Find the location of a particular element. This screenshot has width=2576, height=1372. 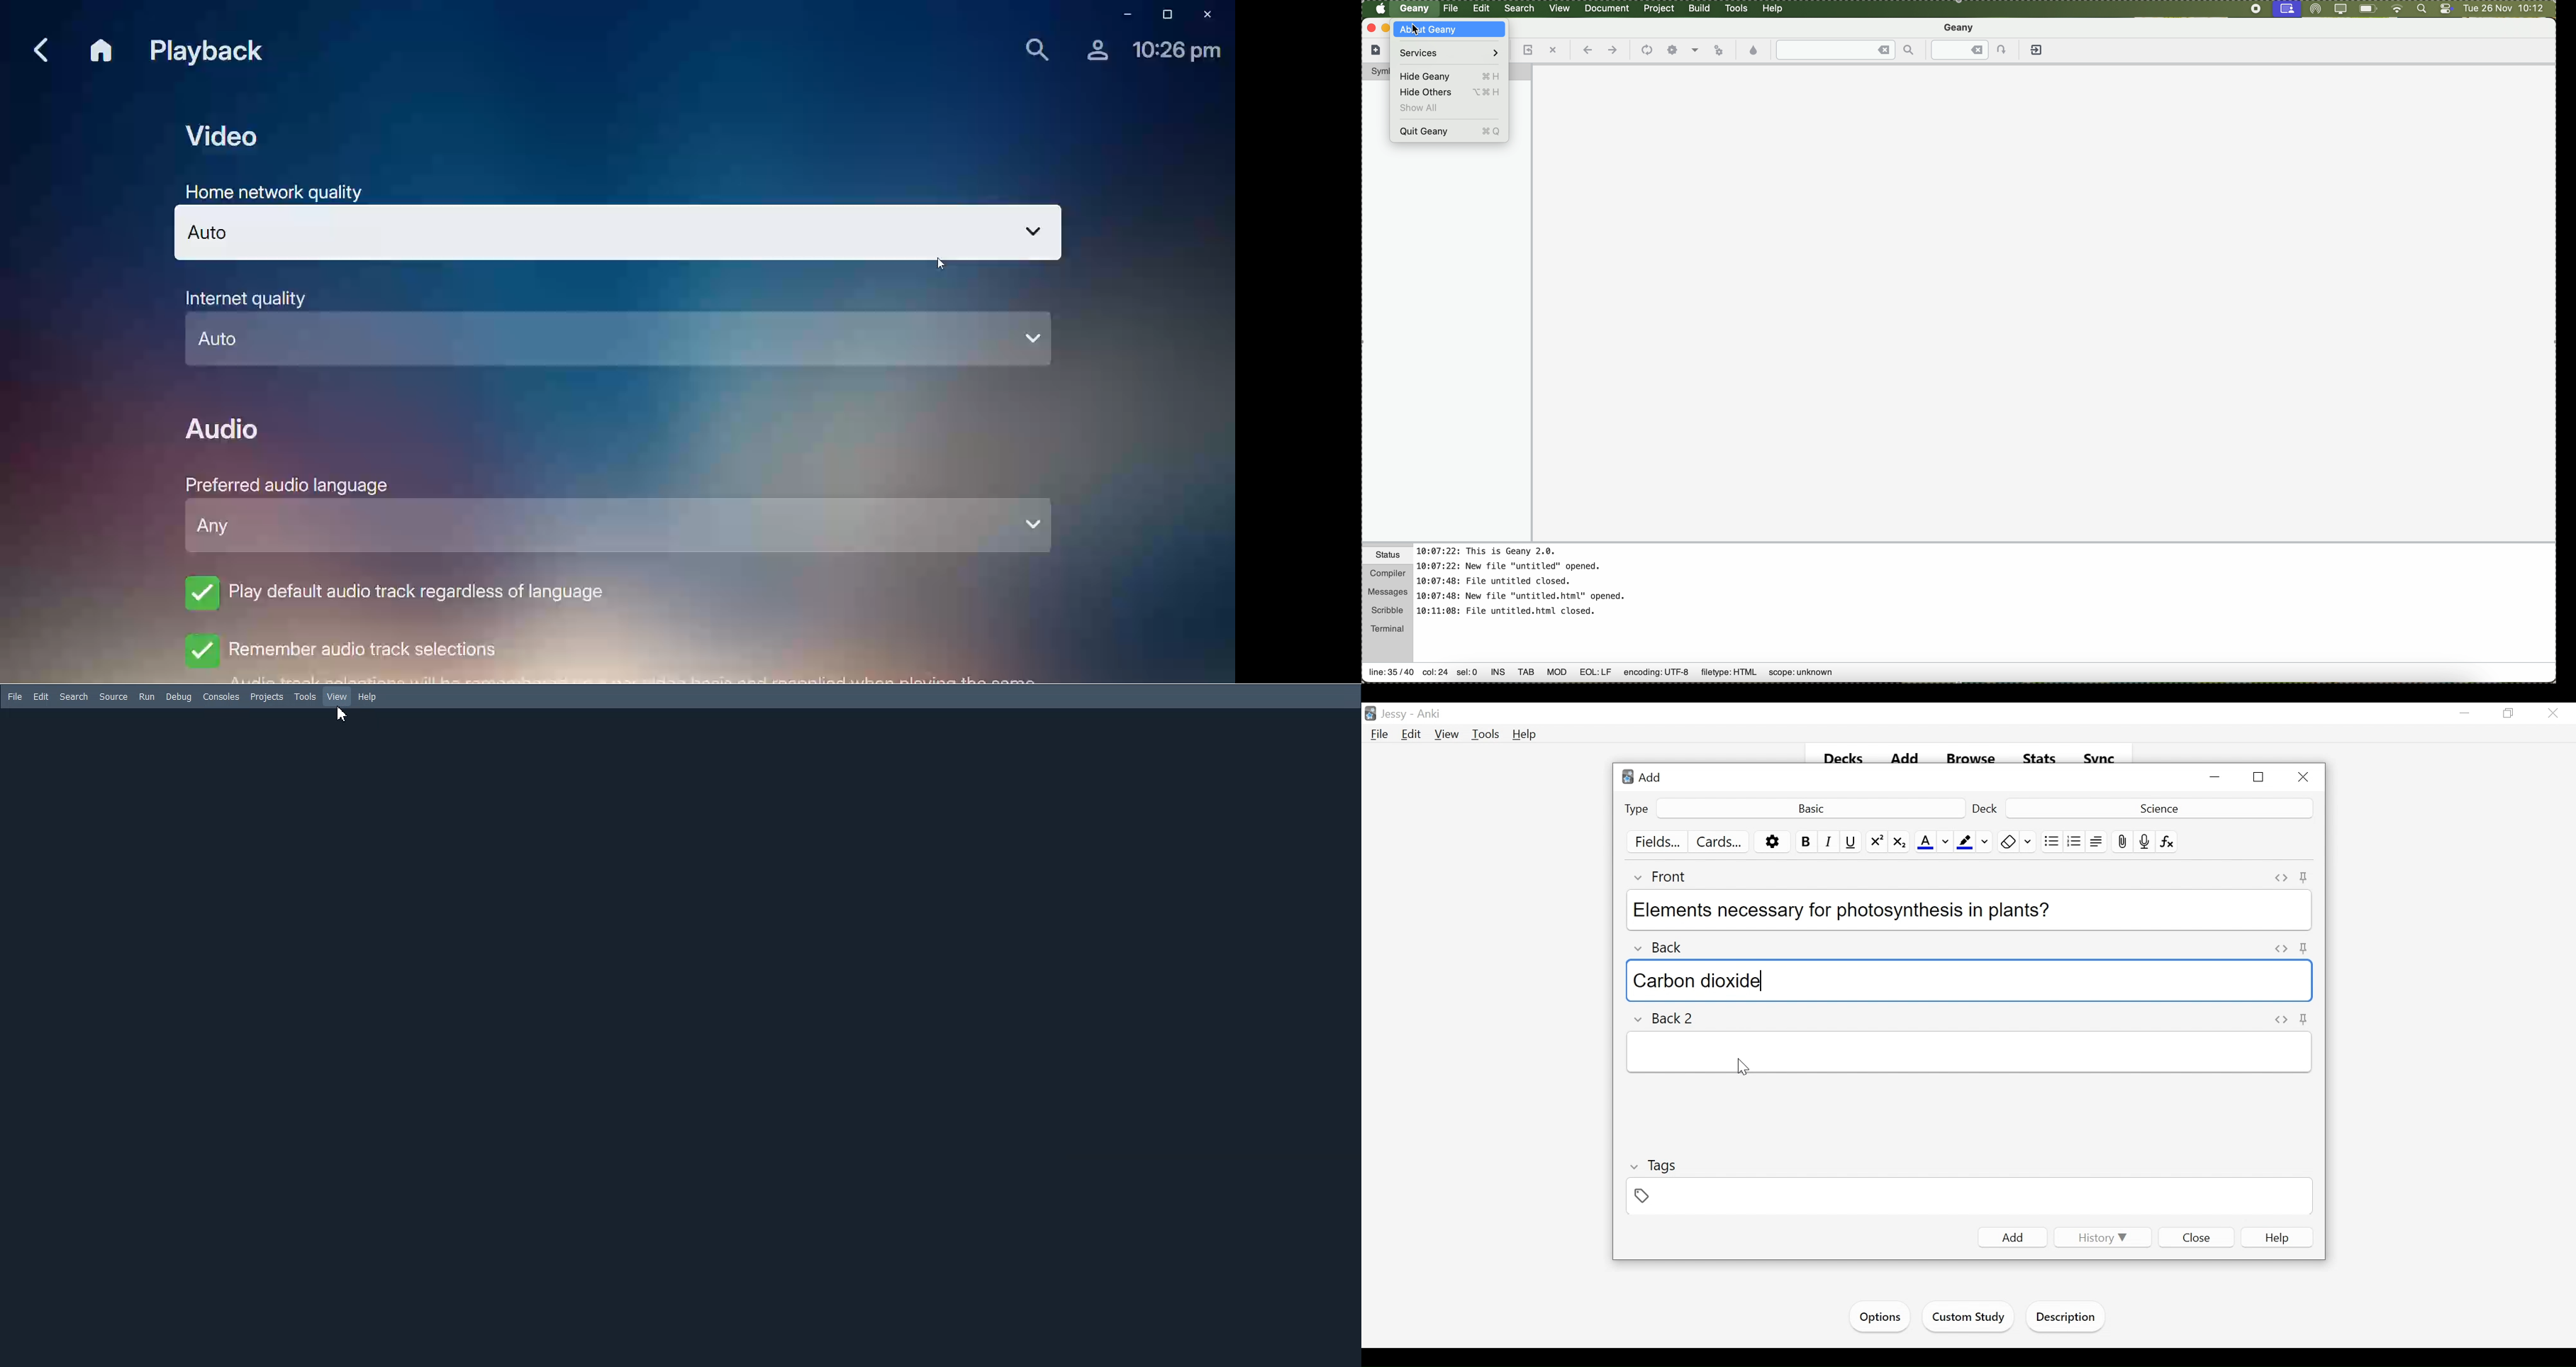

History is located at coordinates (2101, 1237).